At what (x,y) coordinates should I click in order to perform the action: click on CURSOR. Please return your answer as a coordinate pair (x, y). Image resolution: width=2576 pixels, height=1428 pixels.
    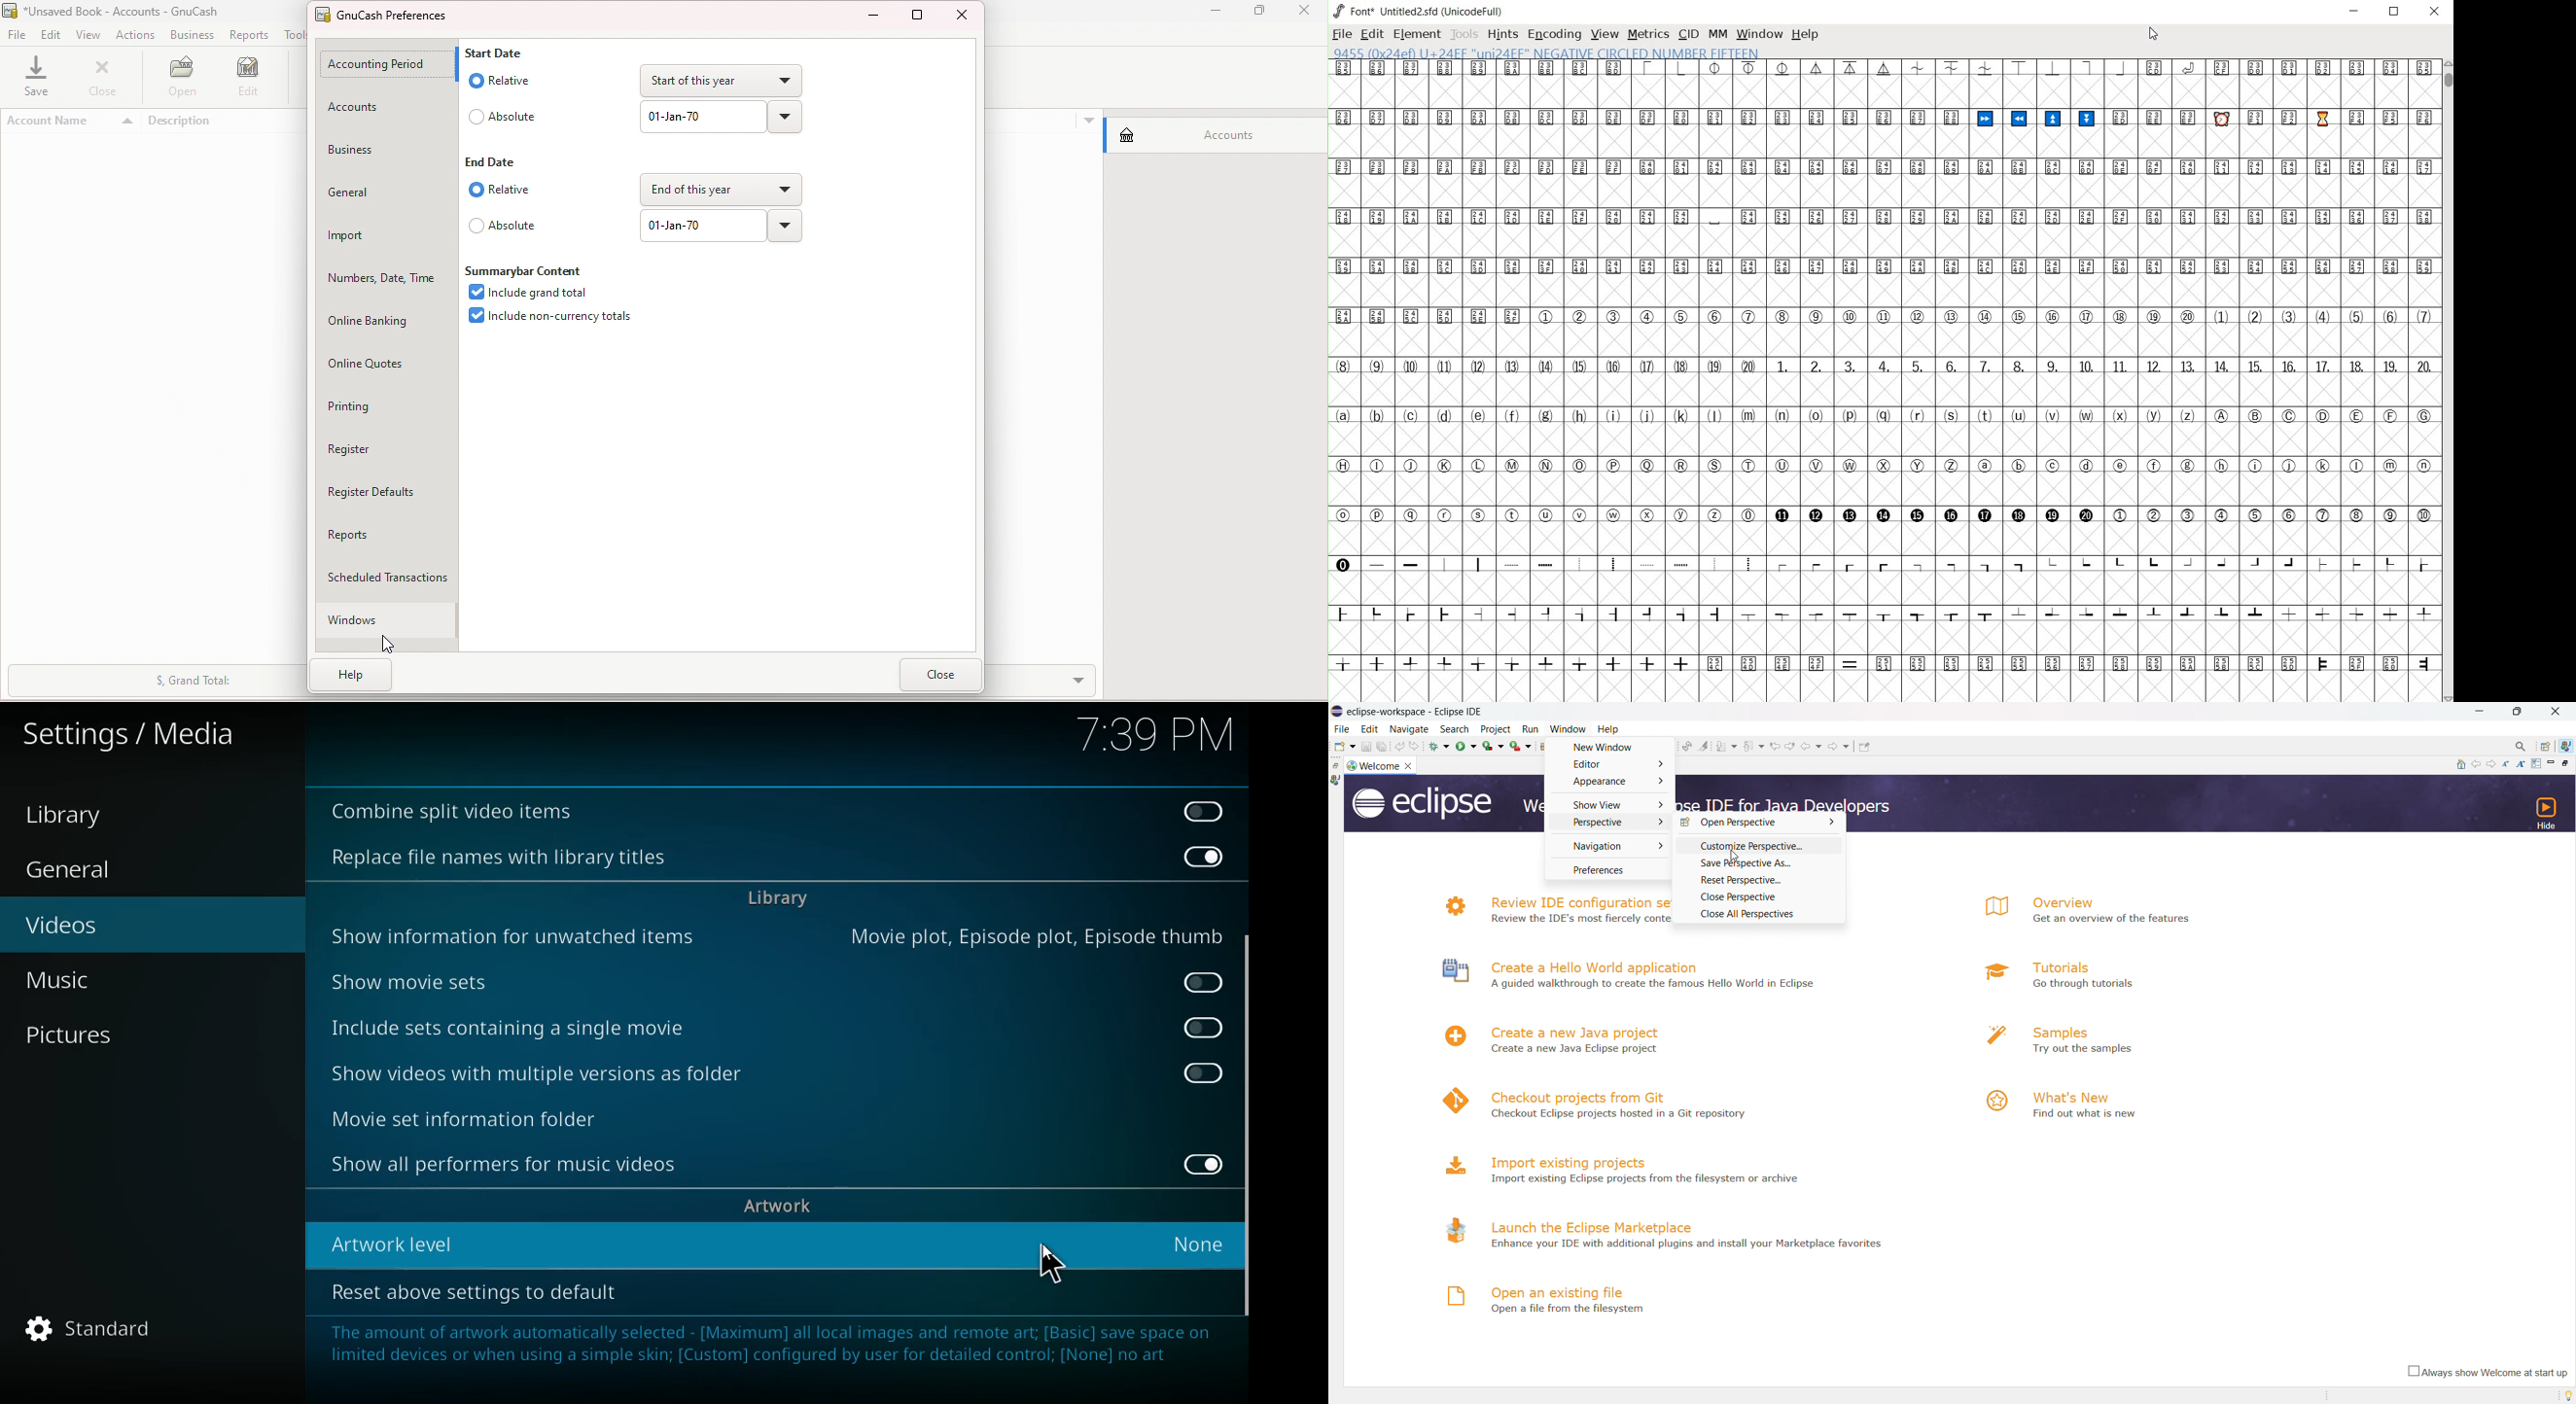
    Looking at the image, I should click on (2153, 34).